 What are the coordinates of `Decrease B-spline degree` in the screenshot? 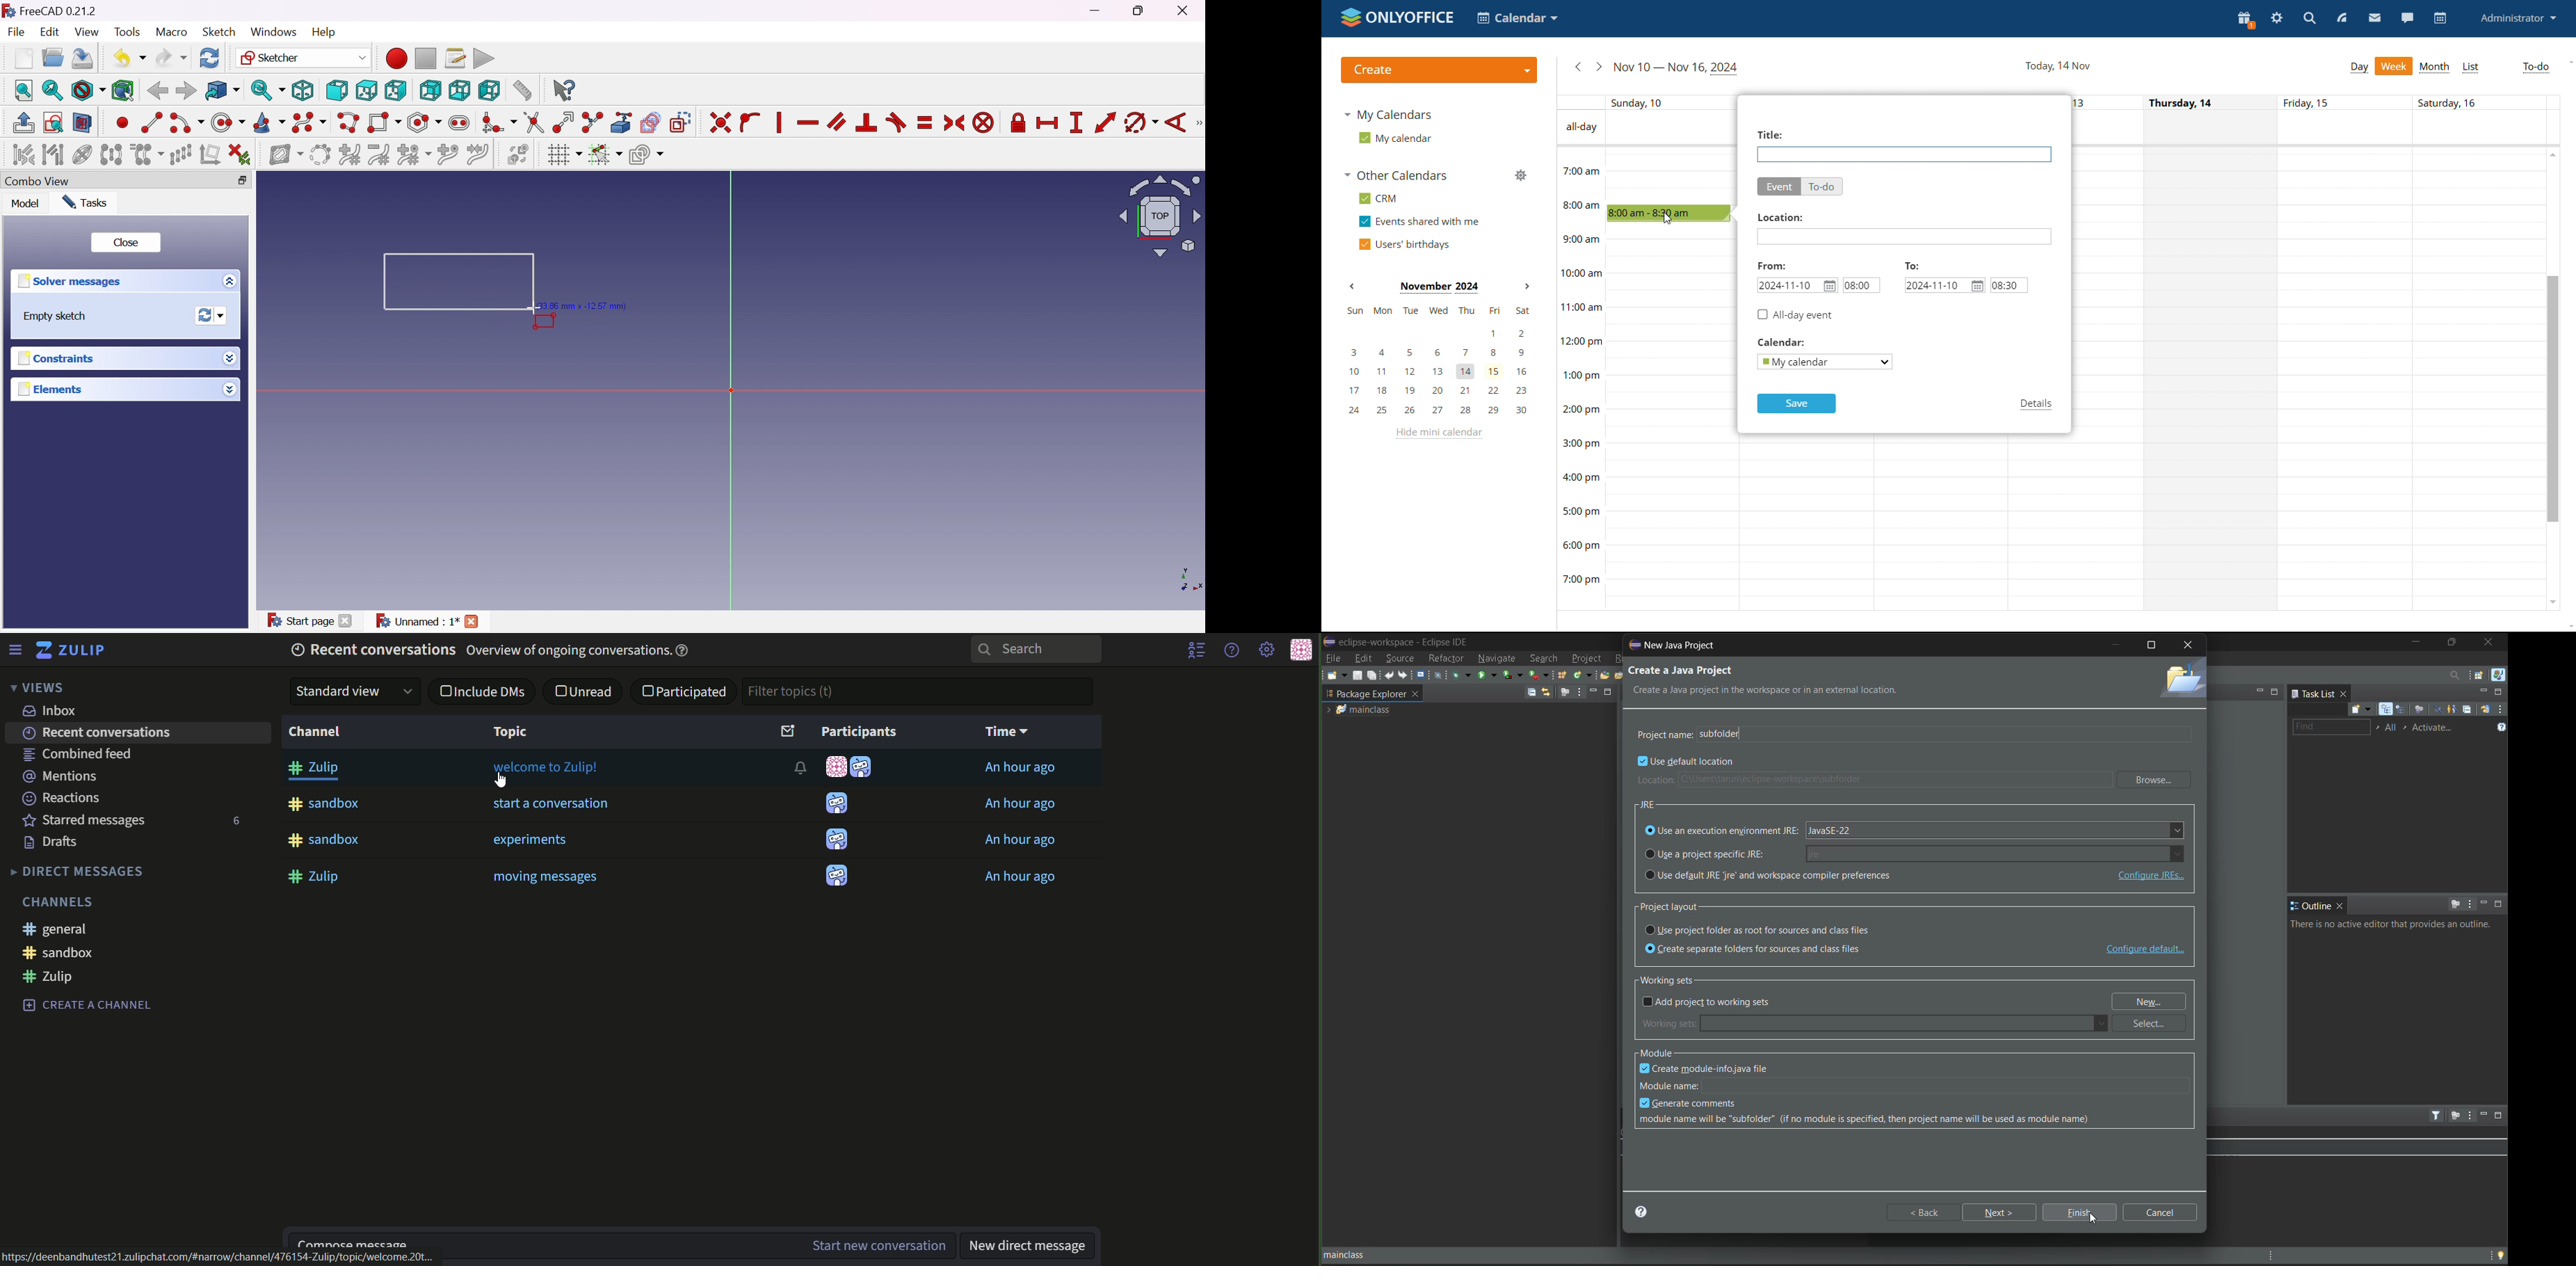 It's located at (380, 154).